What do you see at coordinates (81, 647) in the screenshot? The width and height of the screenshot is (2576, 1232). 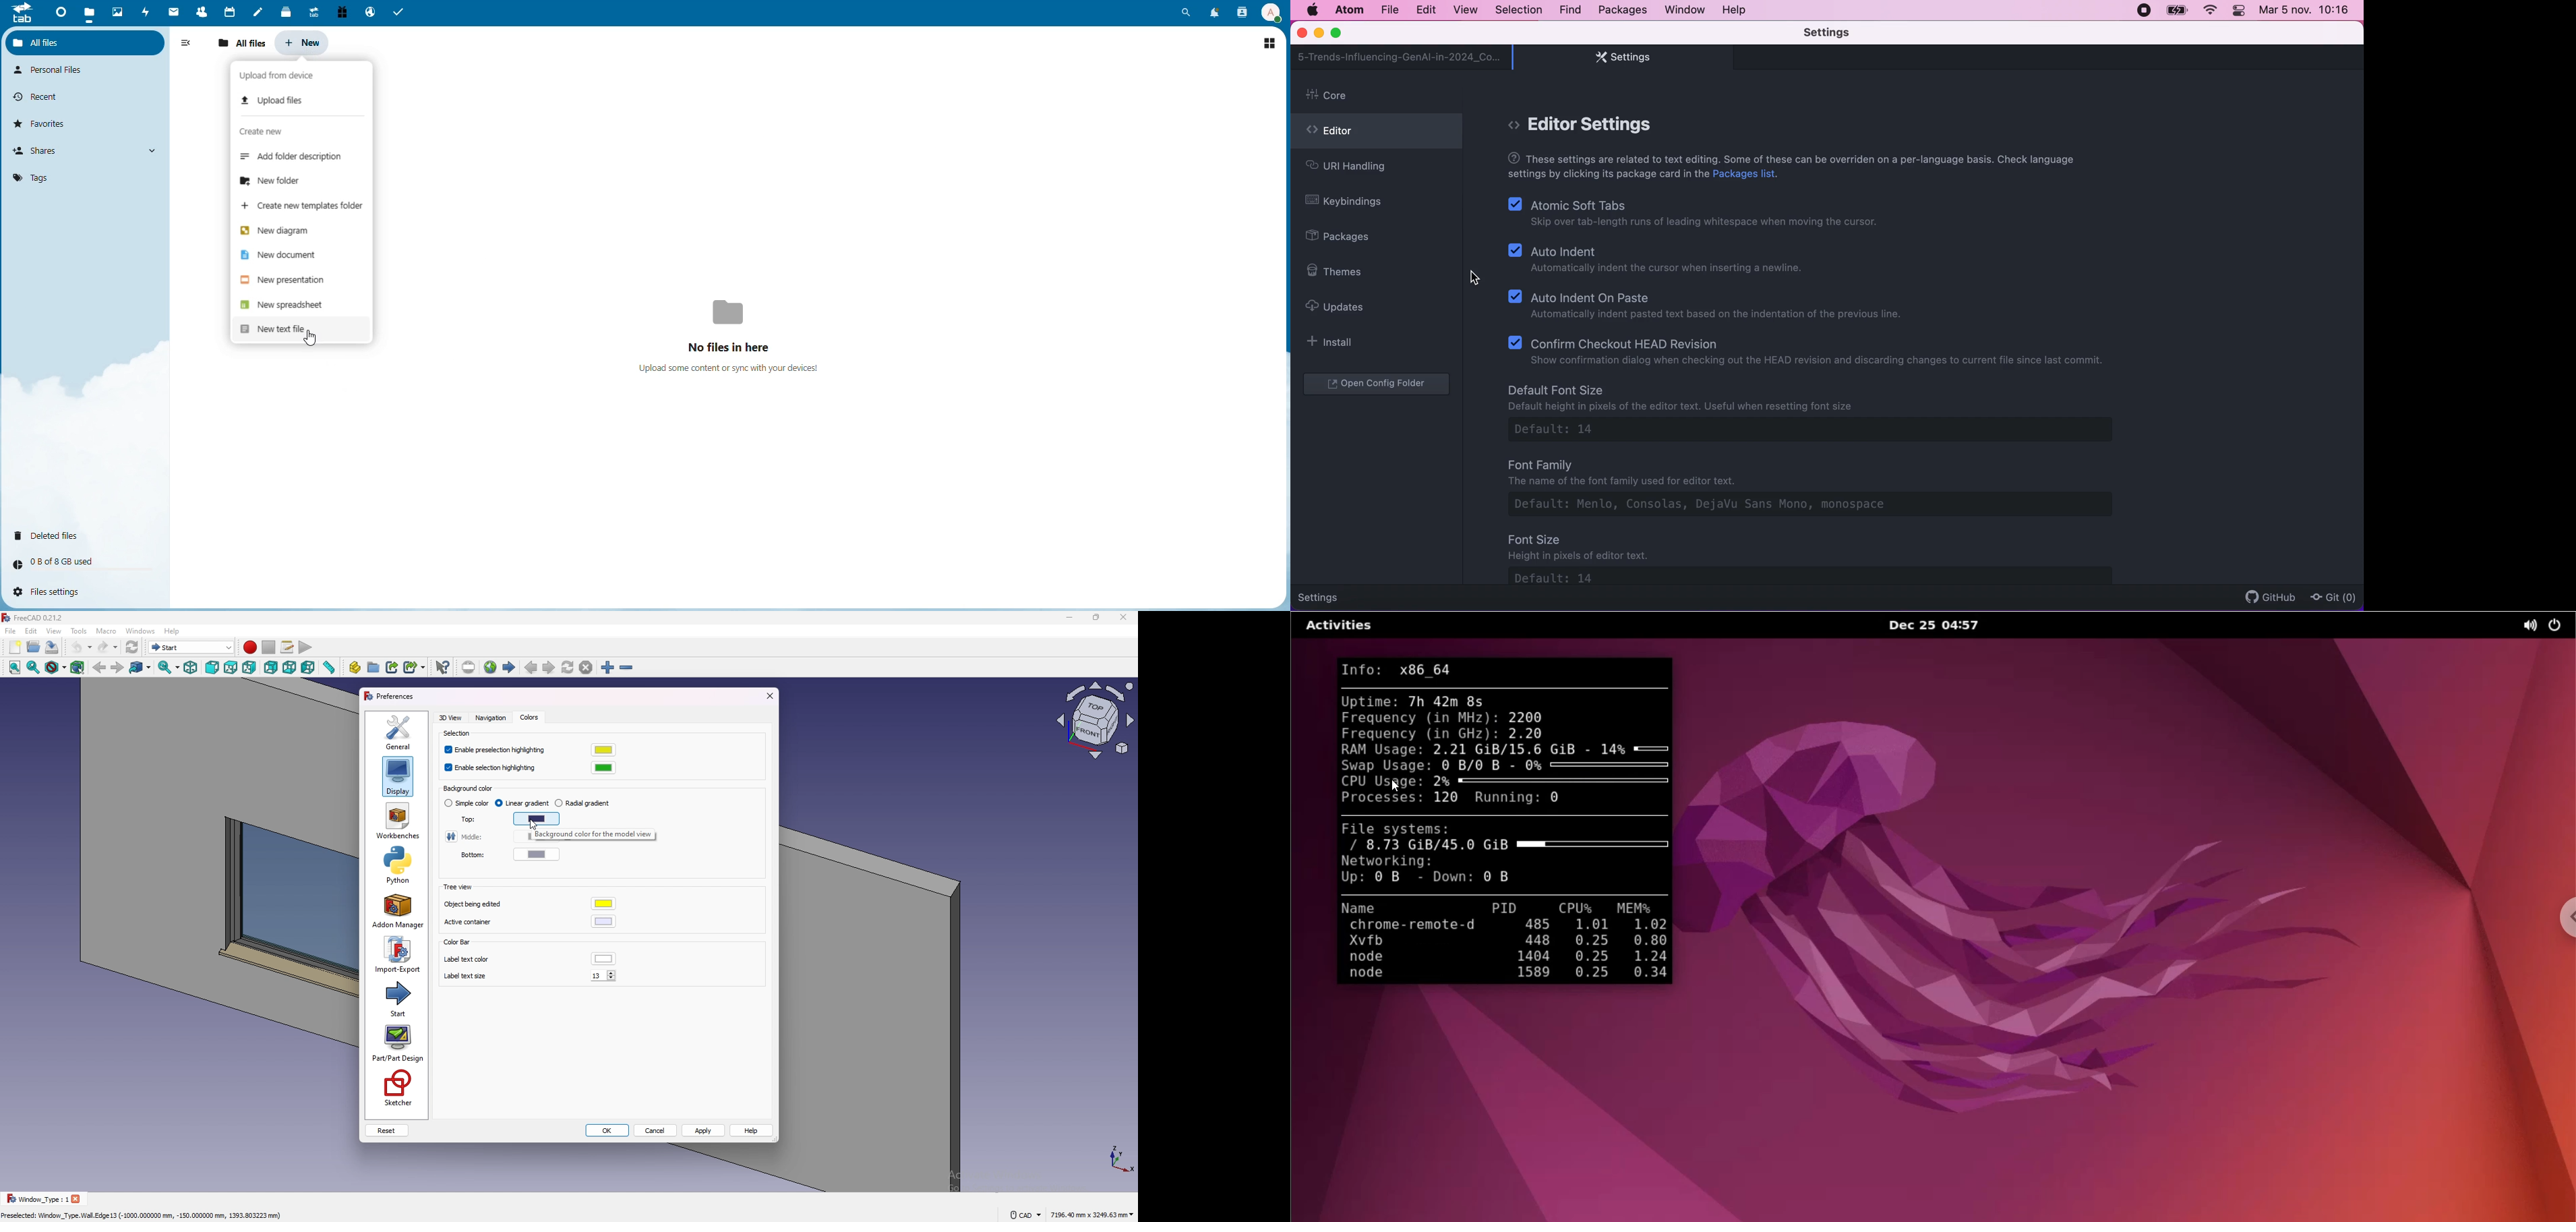 I see `undo` at bounding box center [81, 647].